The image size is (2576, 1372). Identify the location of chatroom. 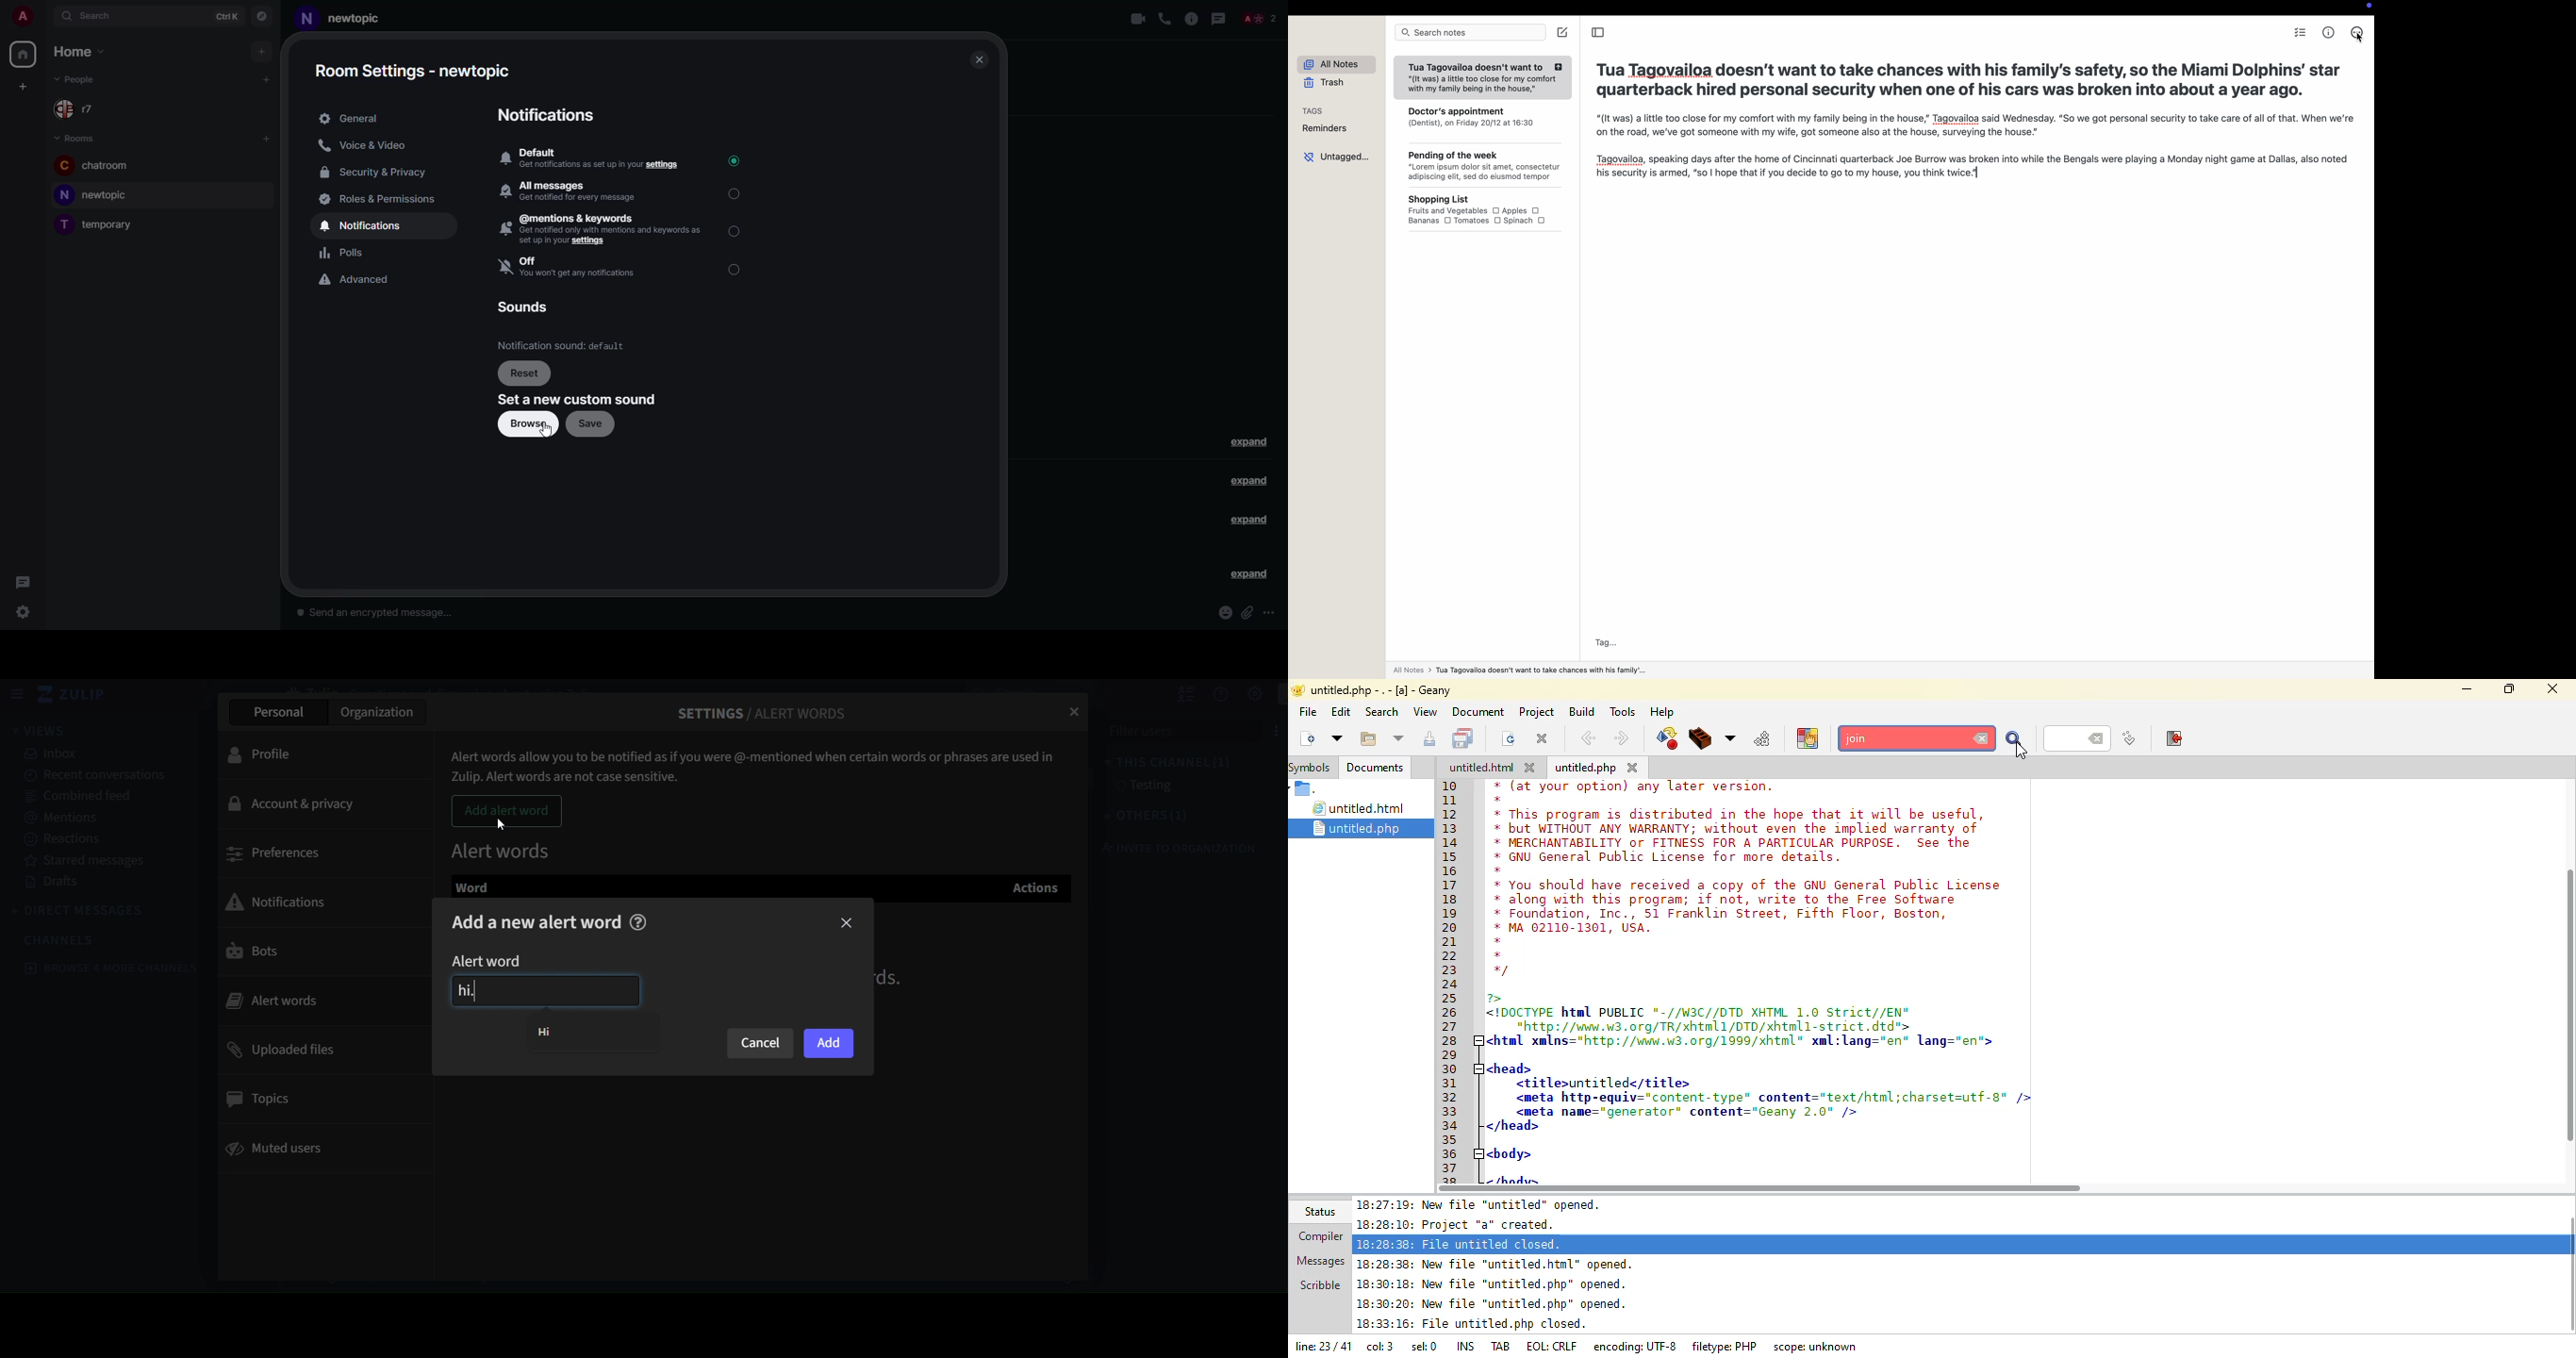
(97, 166).